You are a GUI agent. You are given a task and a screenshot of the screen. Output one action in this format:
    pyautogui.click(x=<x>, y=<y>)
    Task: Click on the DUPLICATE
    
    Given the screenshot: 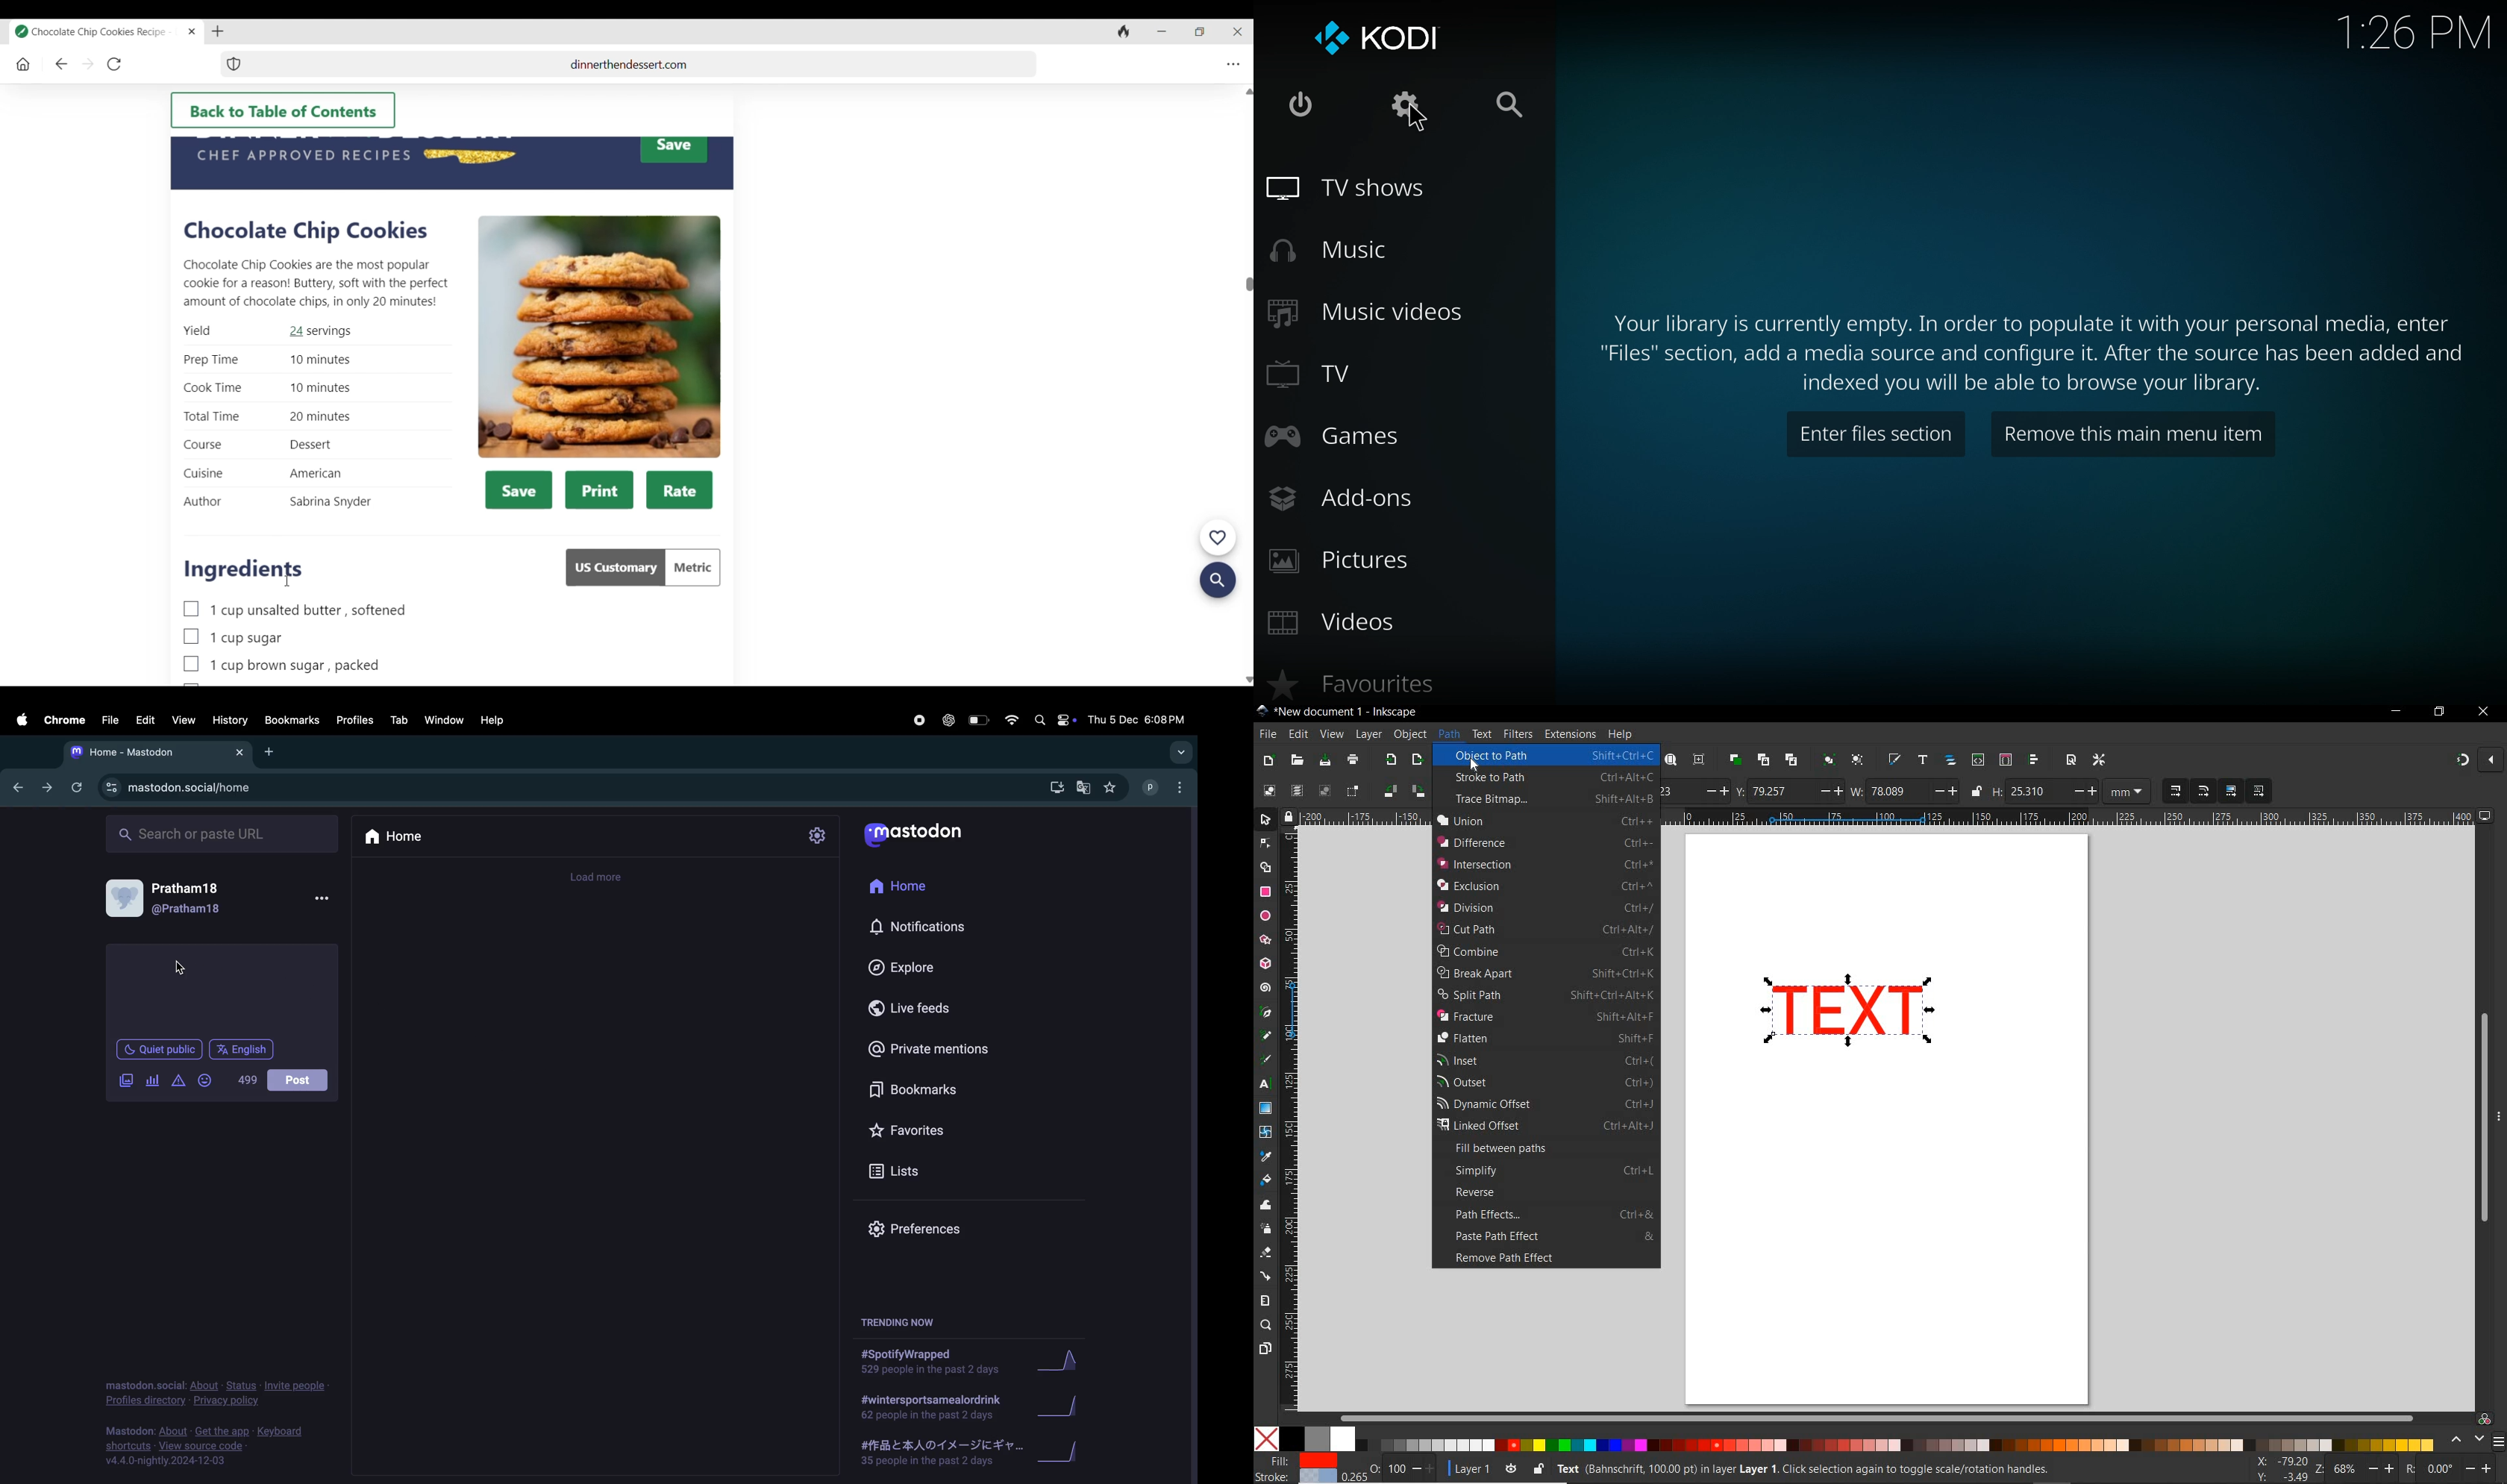 What is the action you would take?
    pyautogui.click(x=1733, y=760)
    